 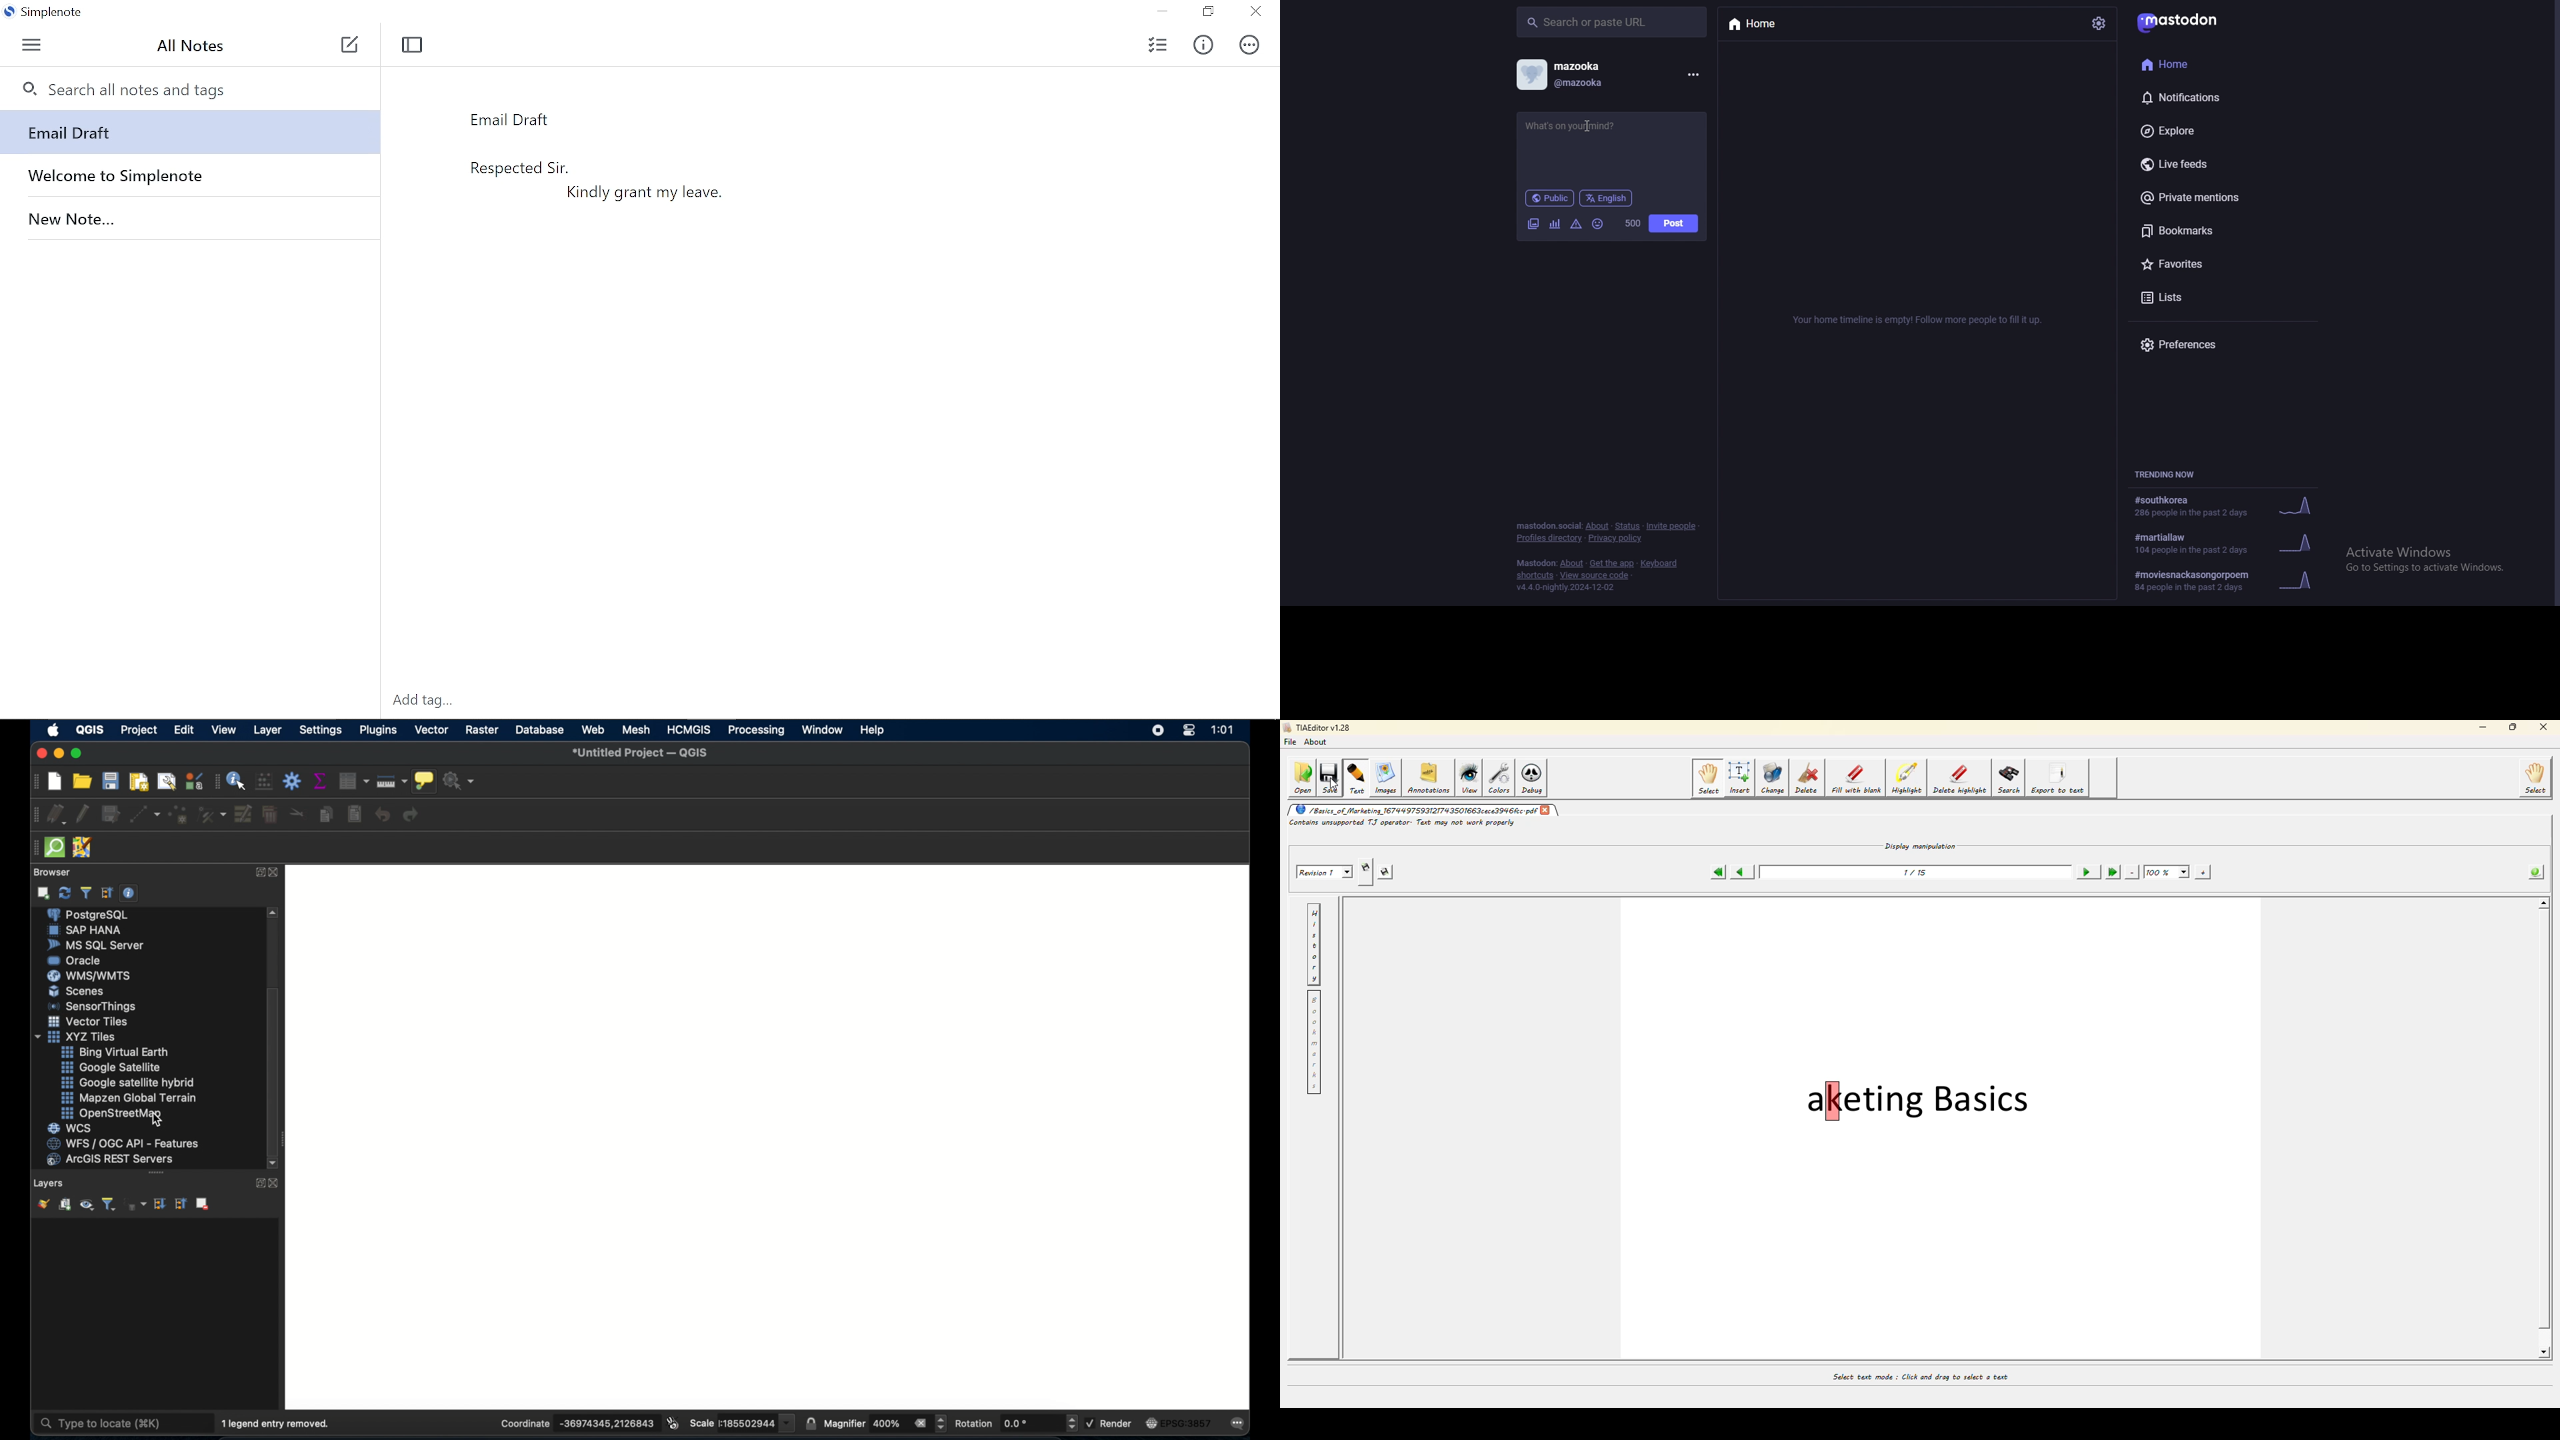 I want to click on scale, so click(x=741, y=1423).